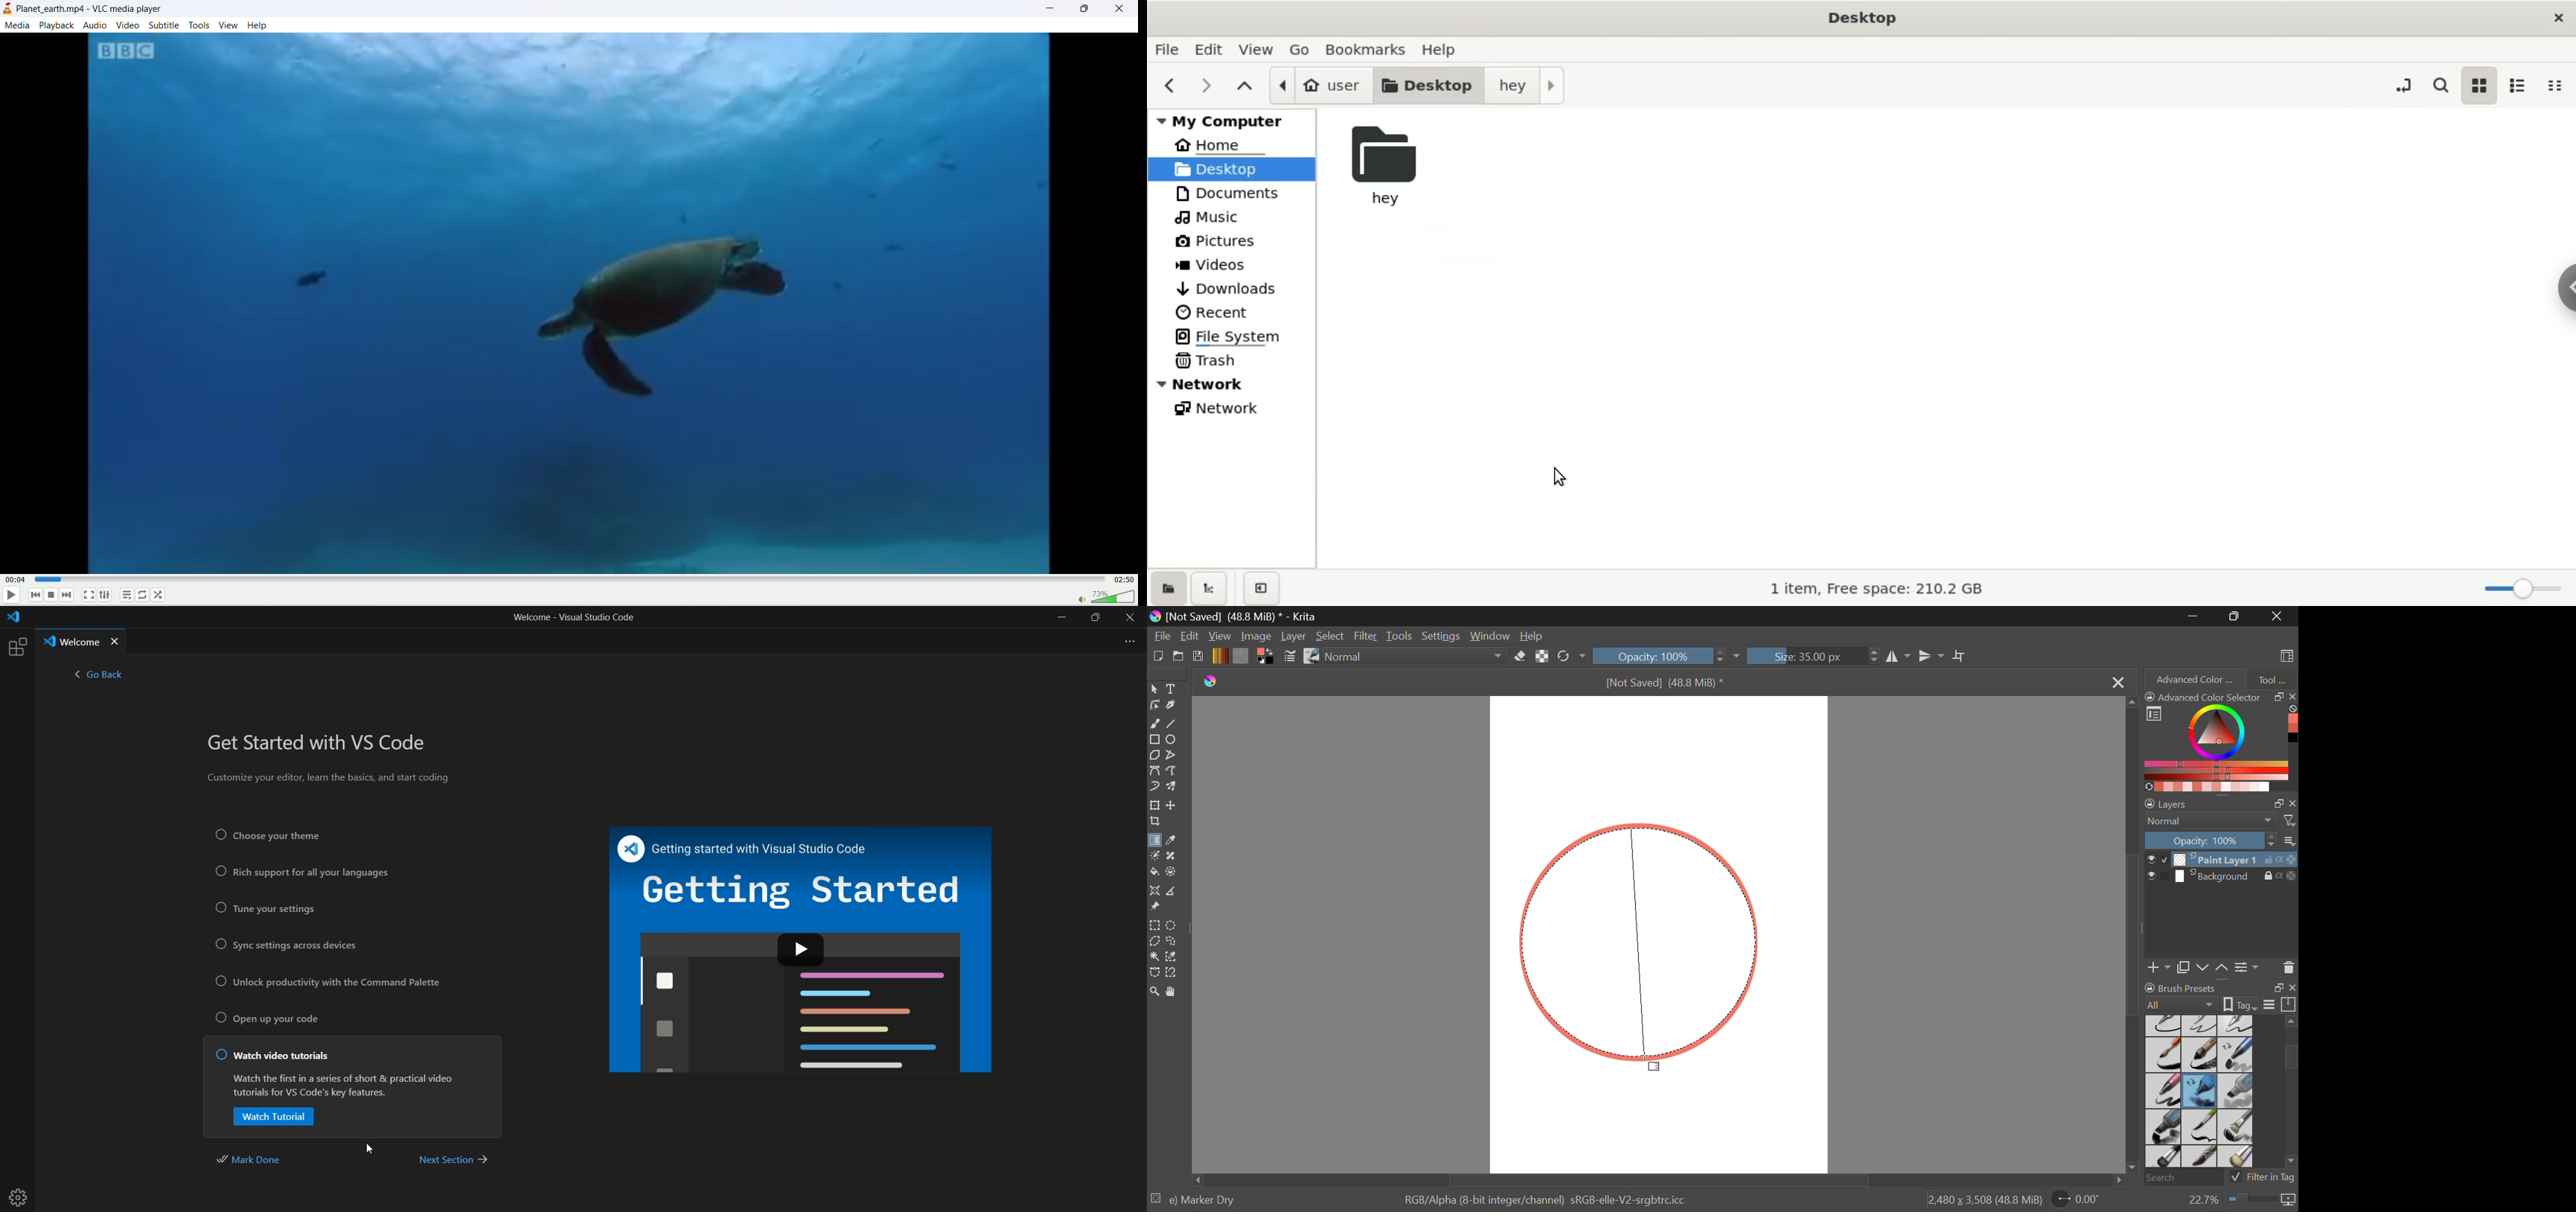  I want to click on Refresh, so click(1567, 657).